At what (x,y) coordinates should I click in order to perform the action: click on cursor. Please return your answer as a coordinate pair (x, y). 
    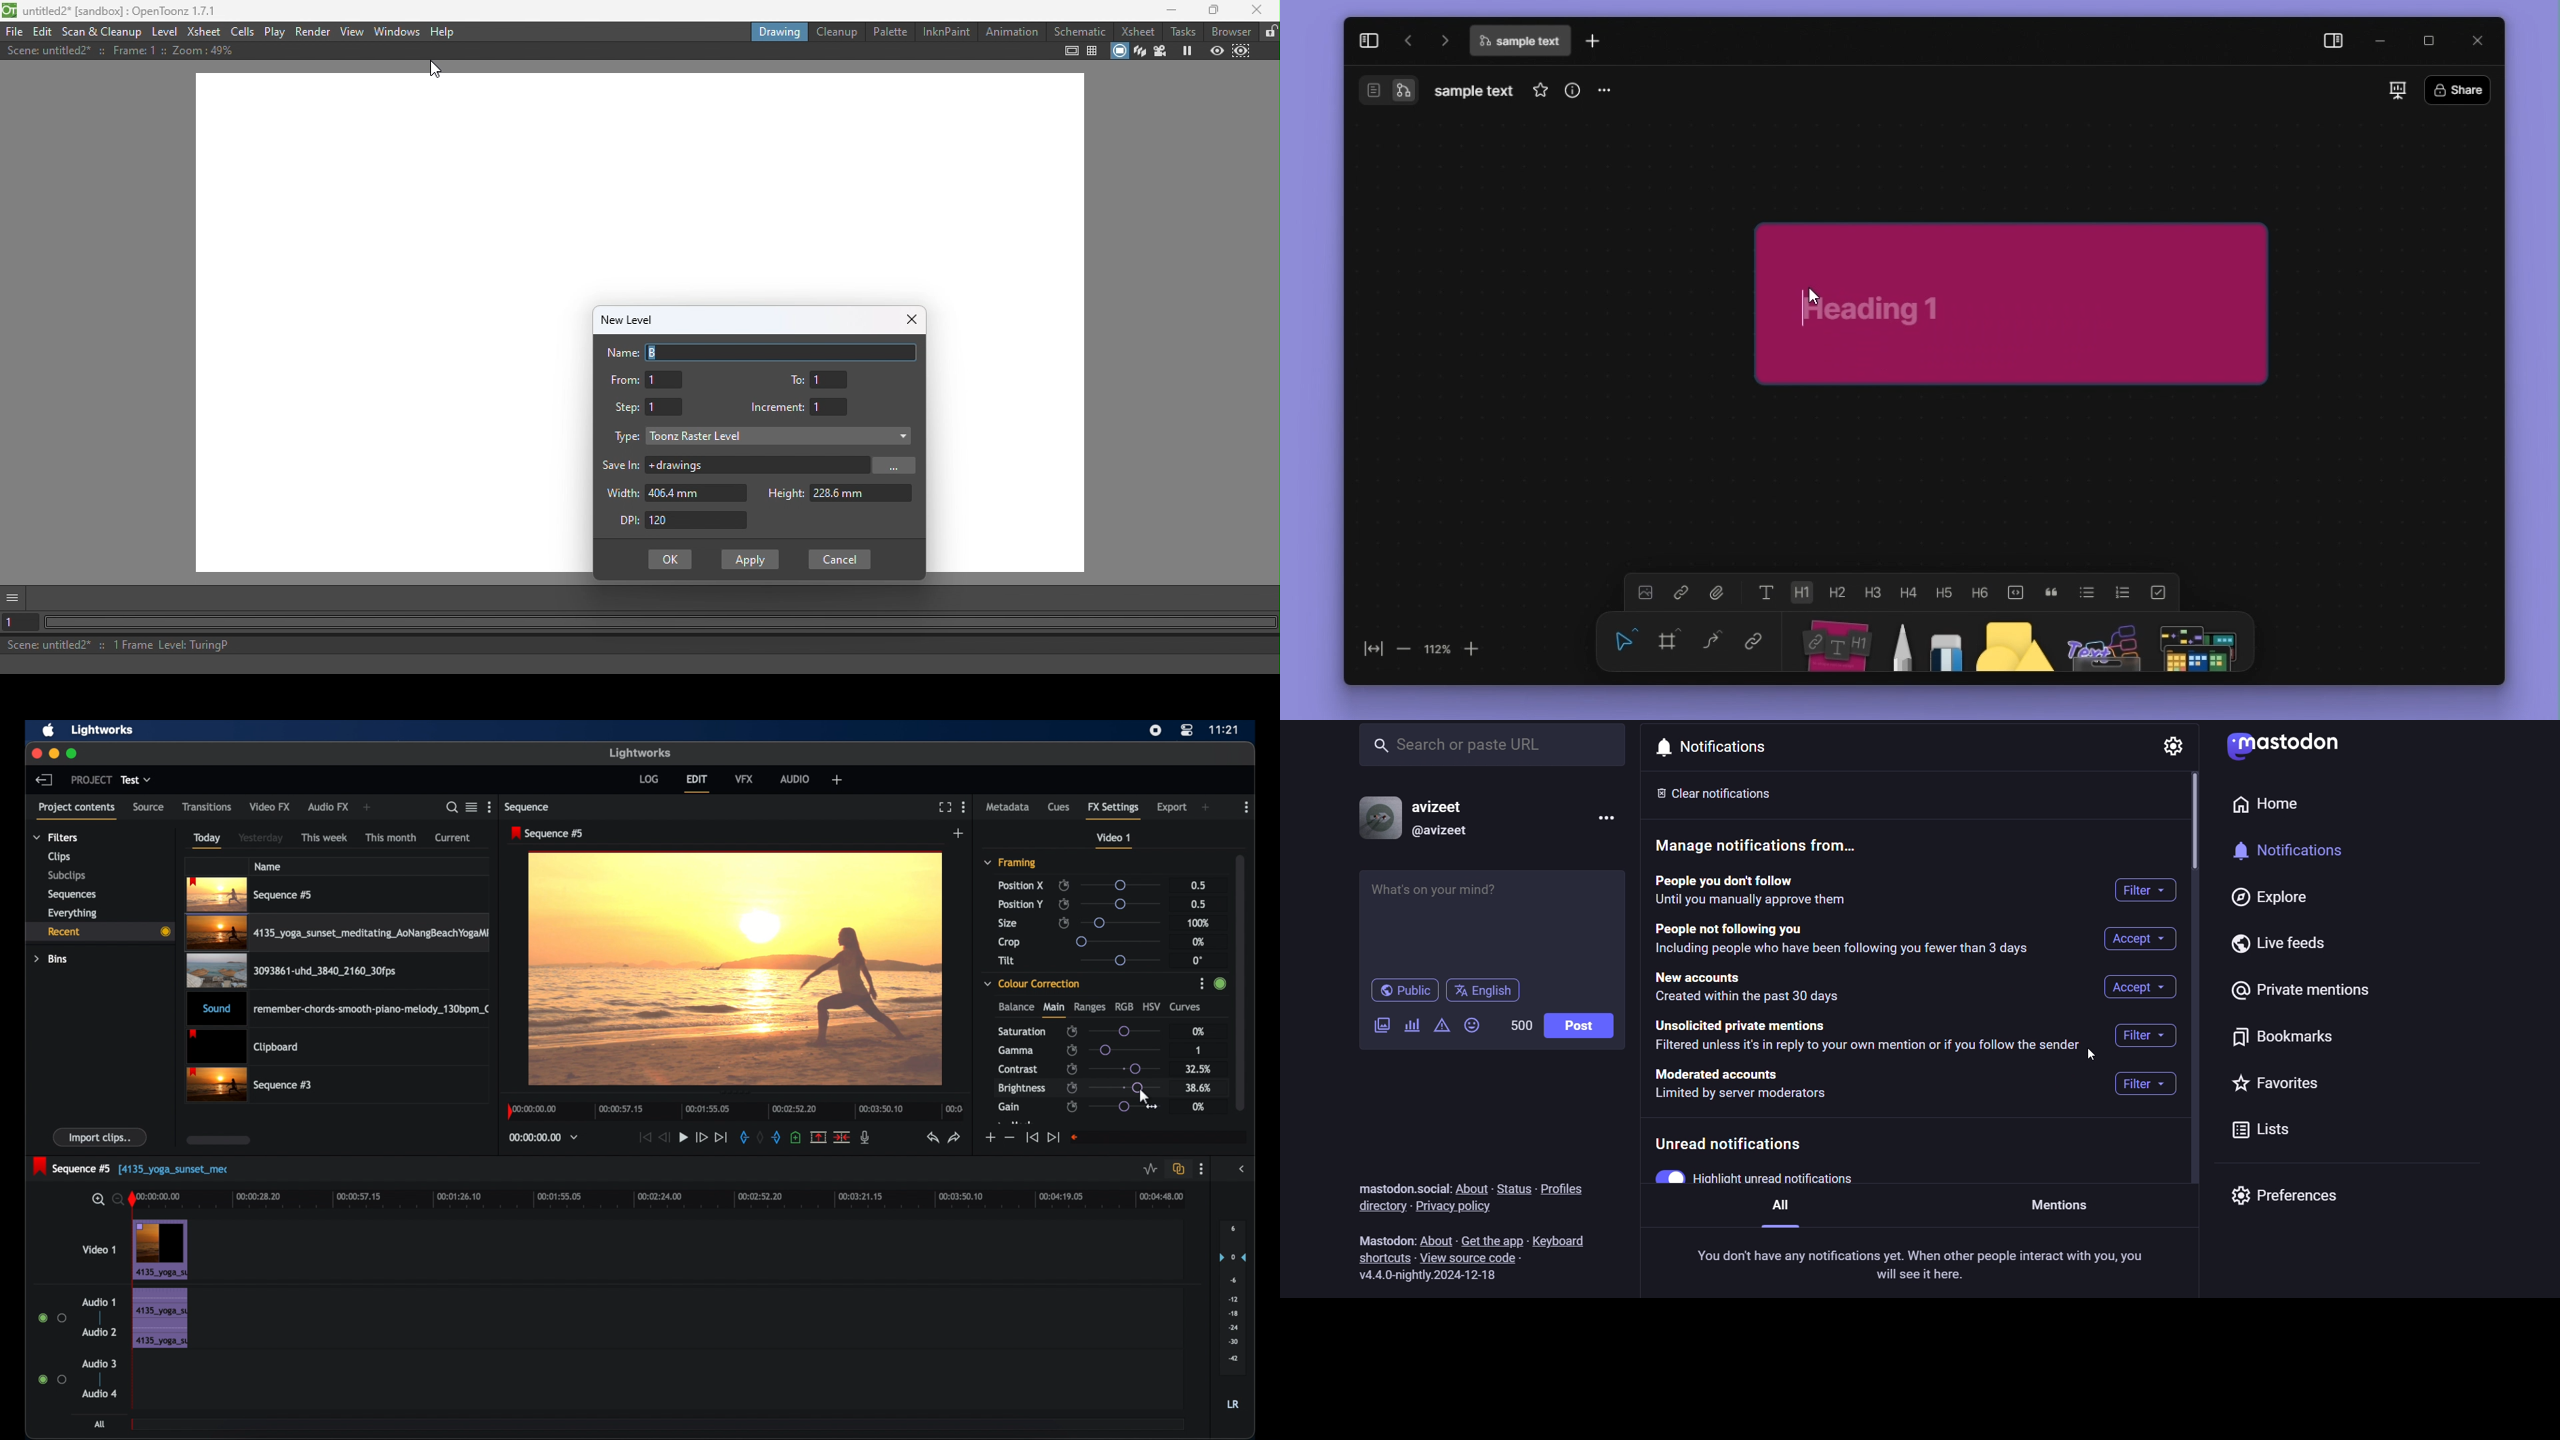
    Looking at the image, I should click on (439, 70).